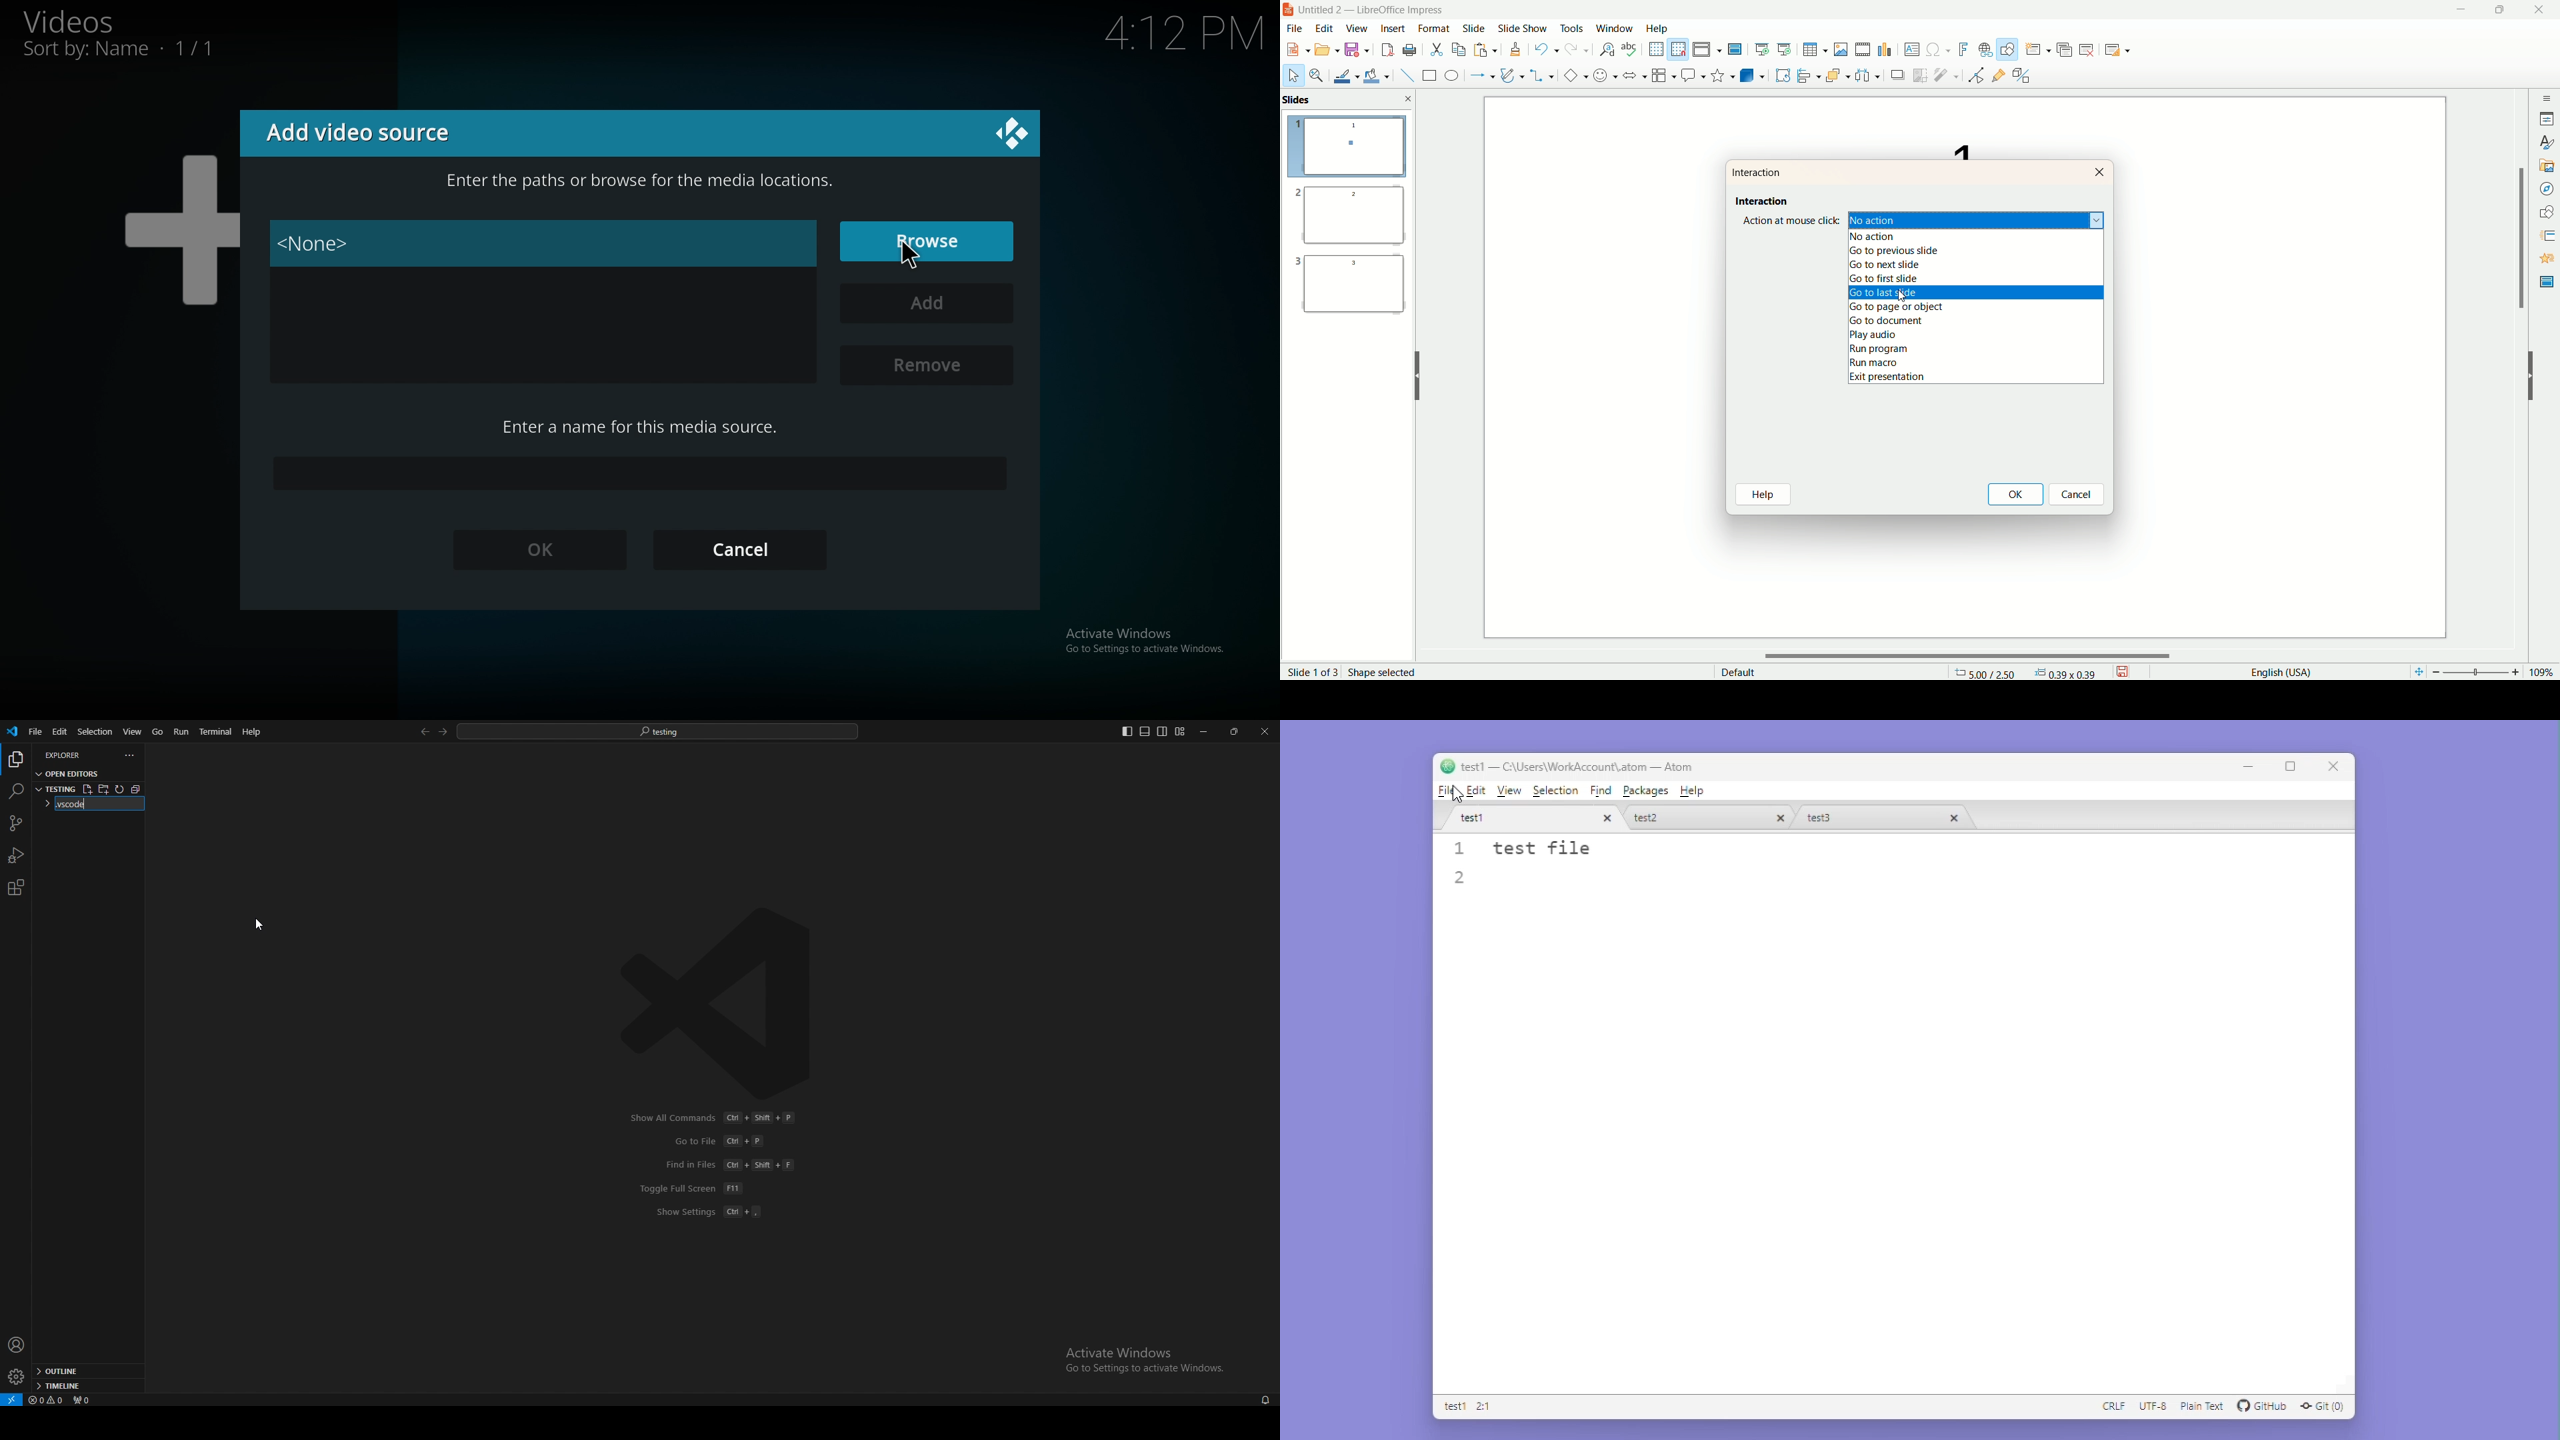 The image size is (2576, 1456). What do you see at coordinates (1655, 49) in the screenshot?
I see `show grid` at bounding box center [1655, 49].